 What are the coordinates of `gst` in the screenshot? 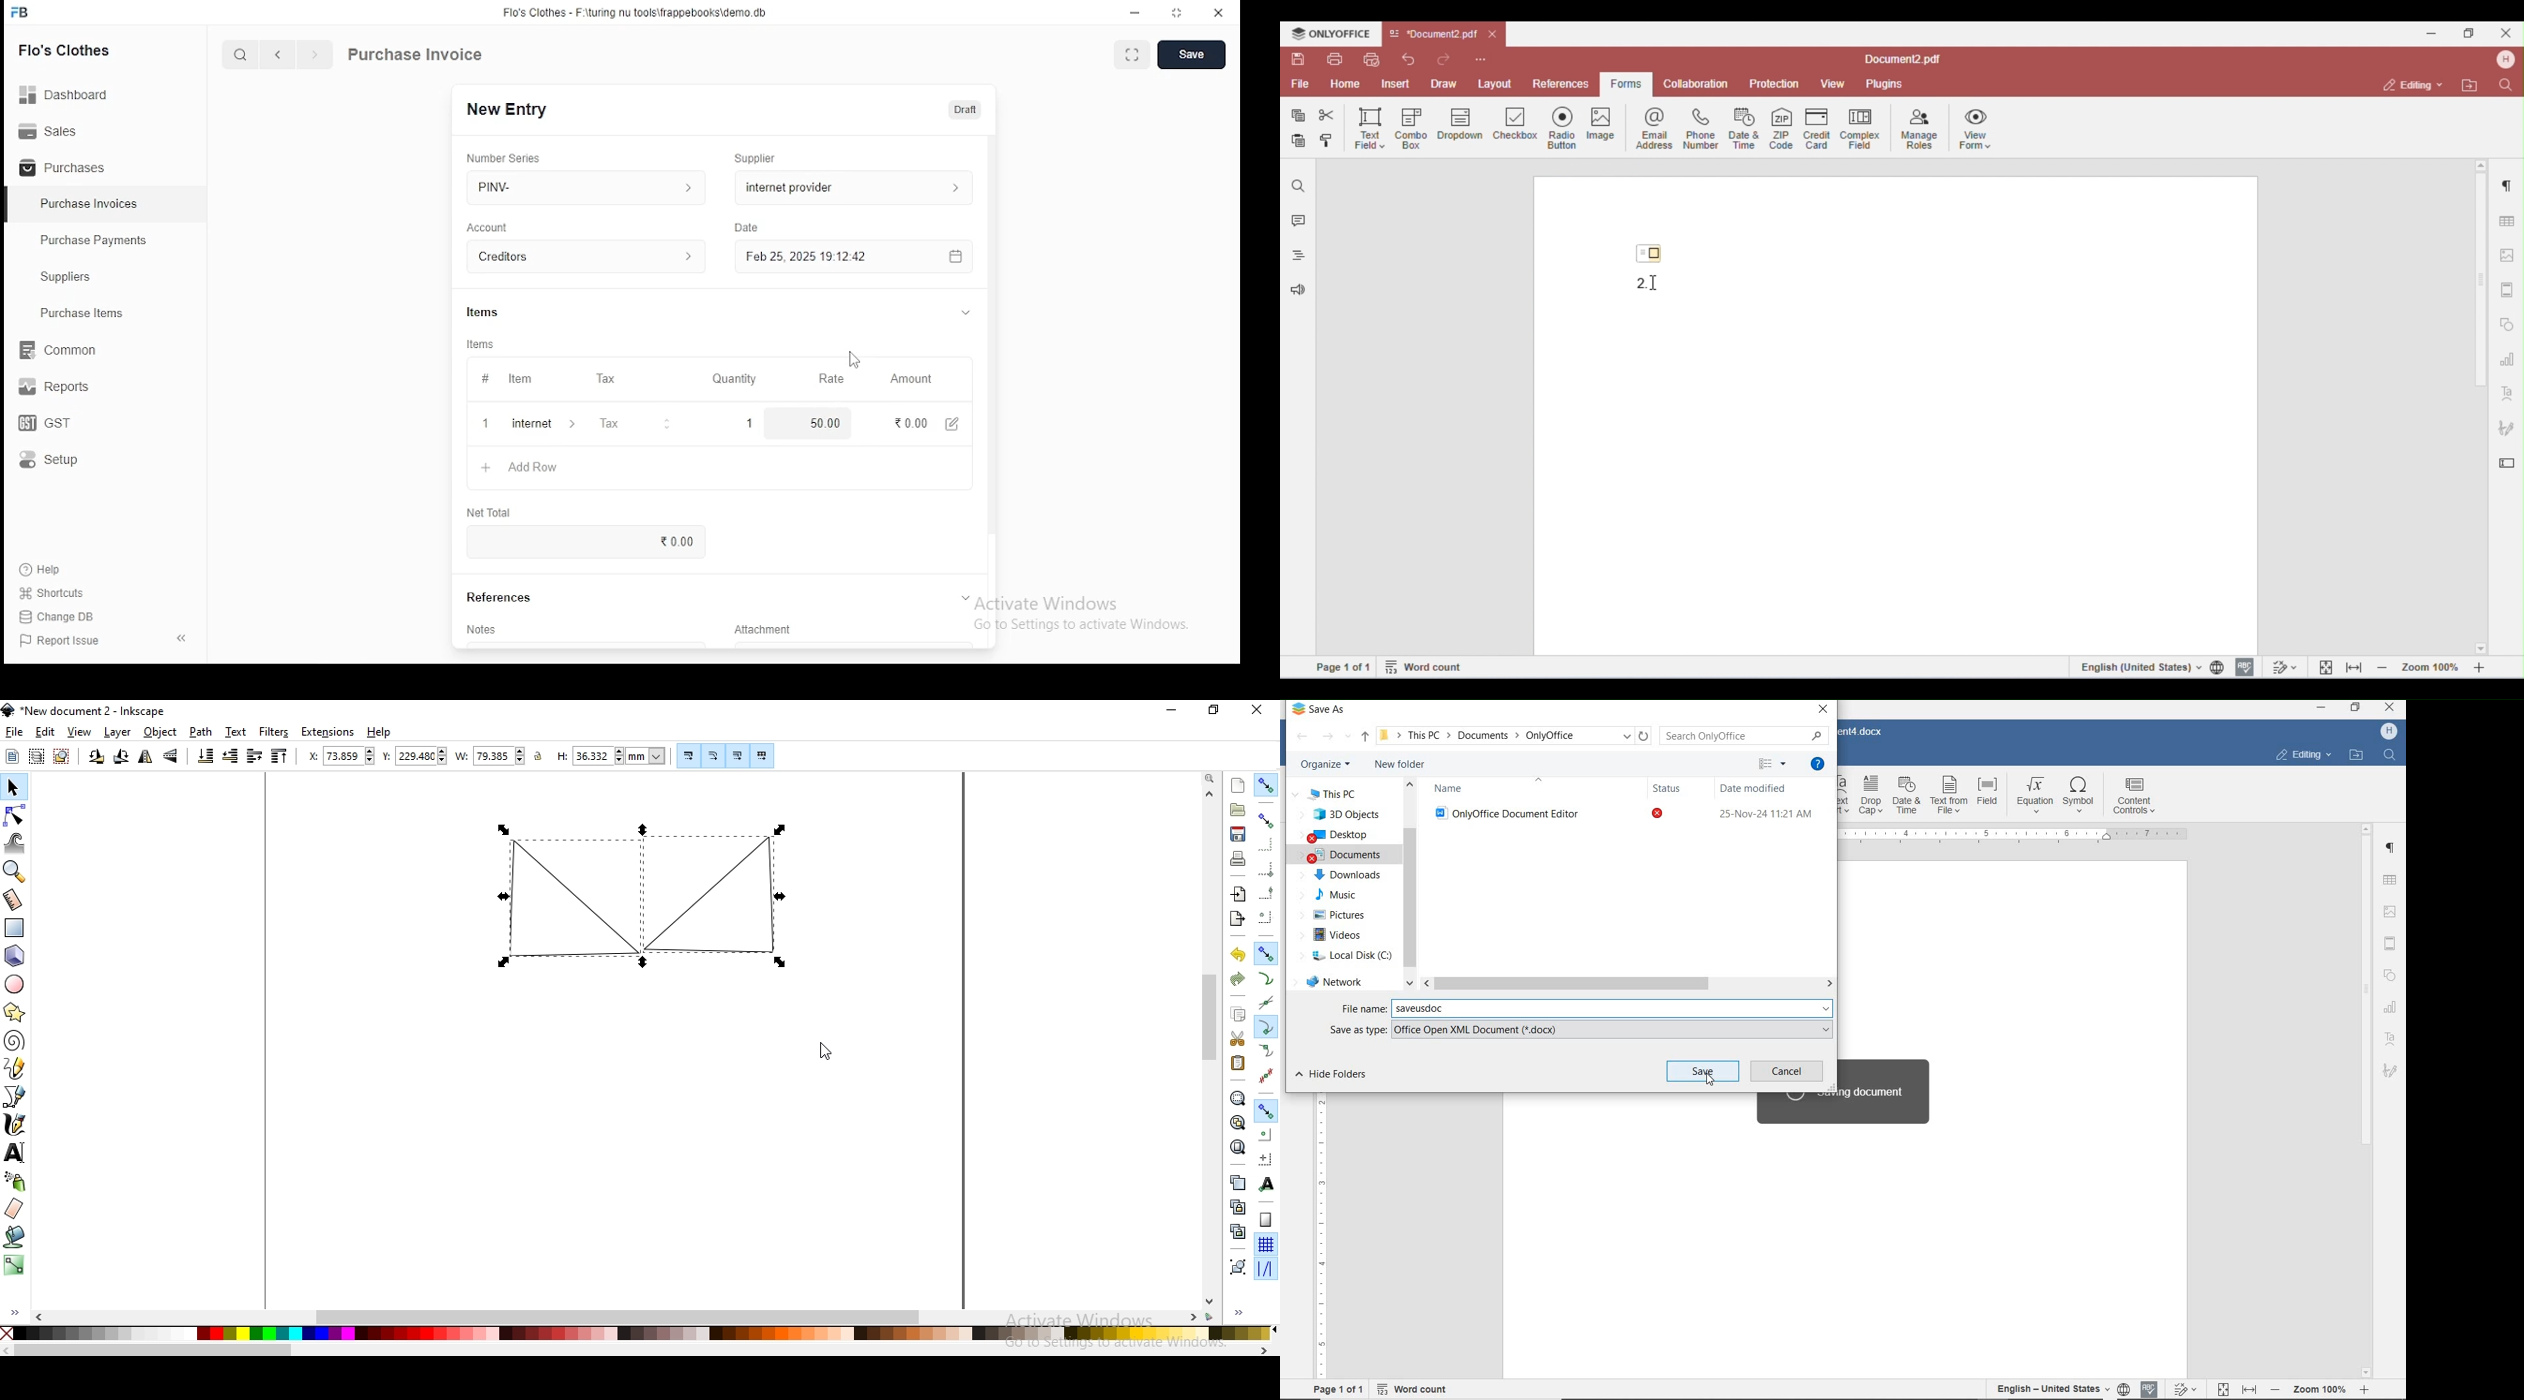 It's located at (45, 425).